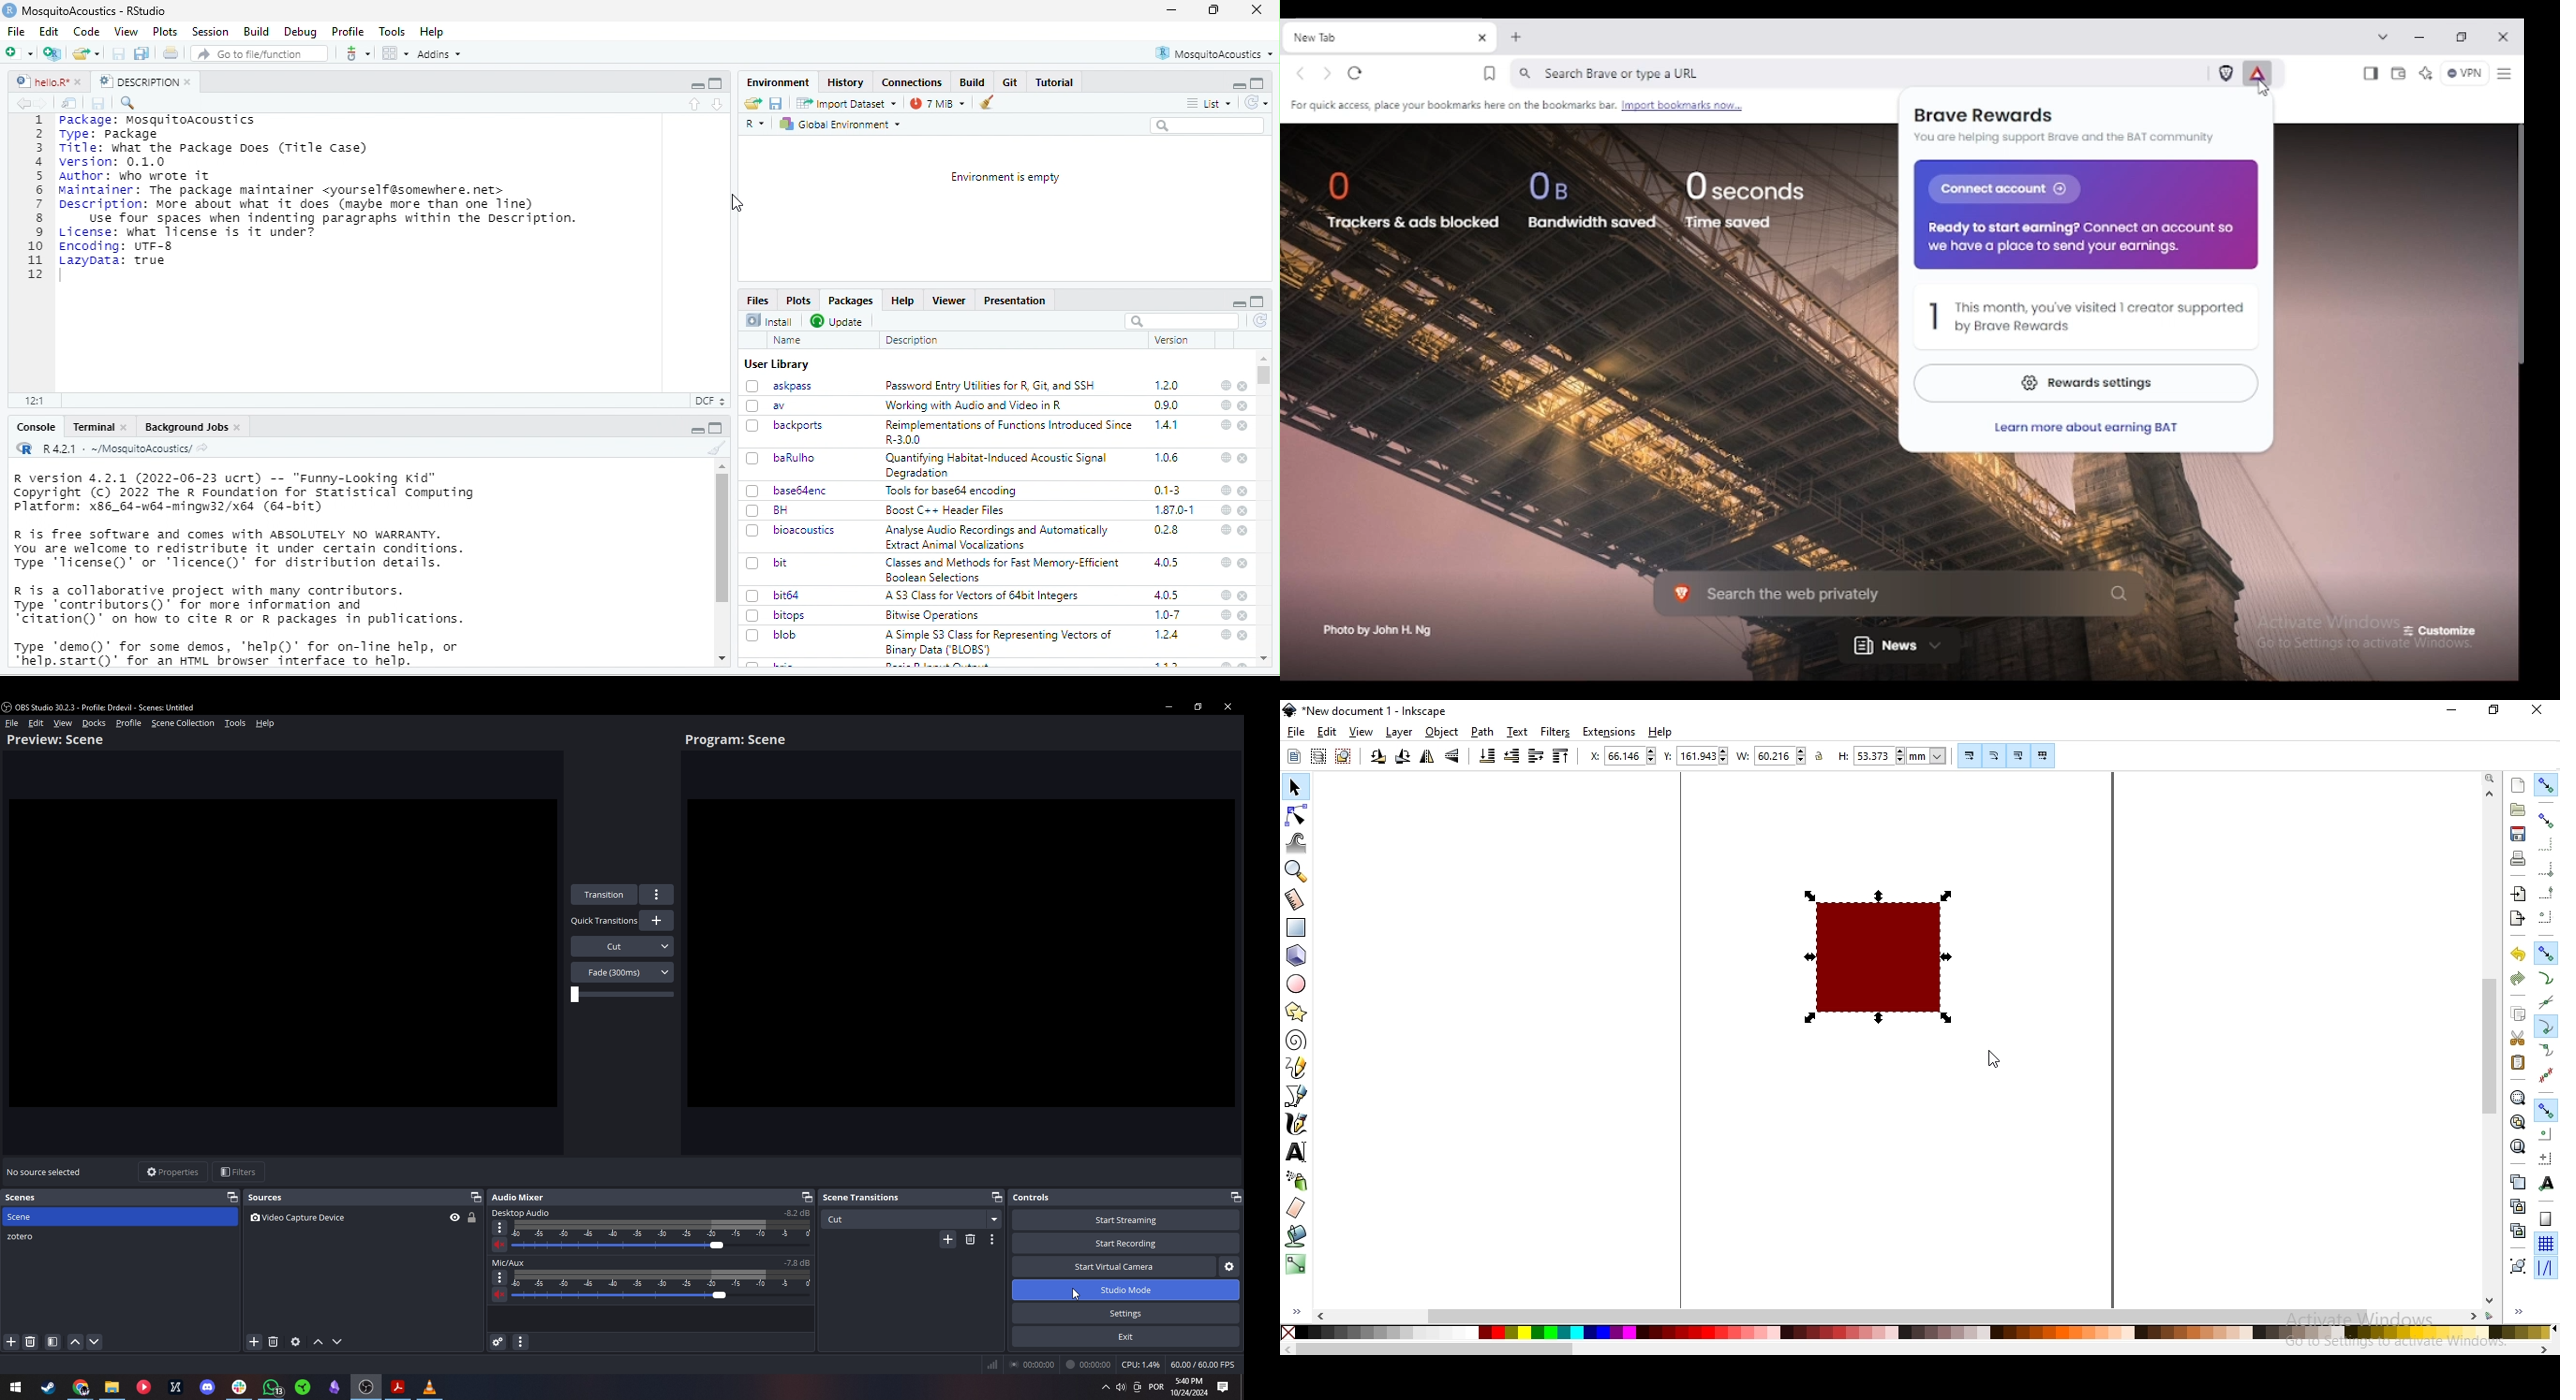  What do you see at coordinates (2518, 1064) in the screenshot?
I see `paste selection` at bounding box center [2518, 1064].